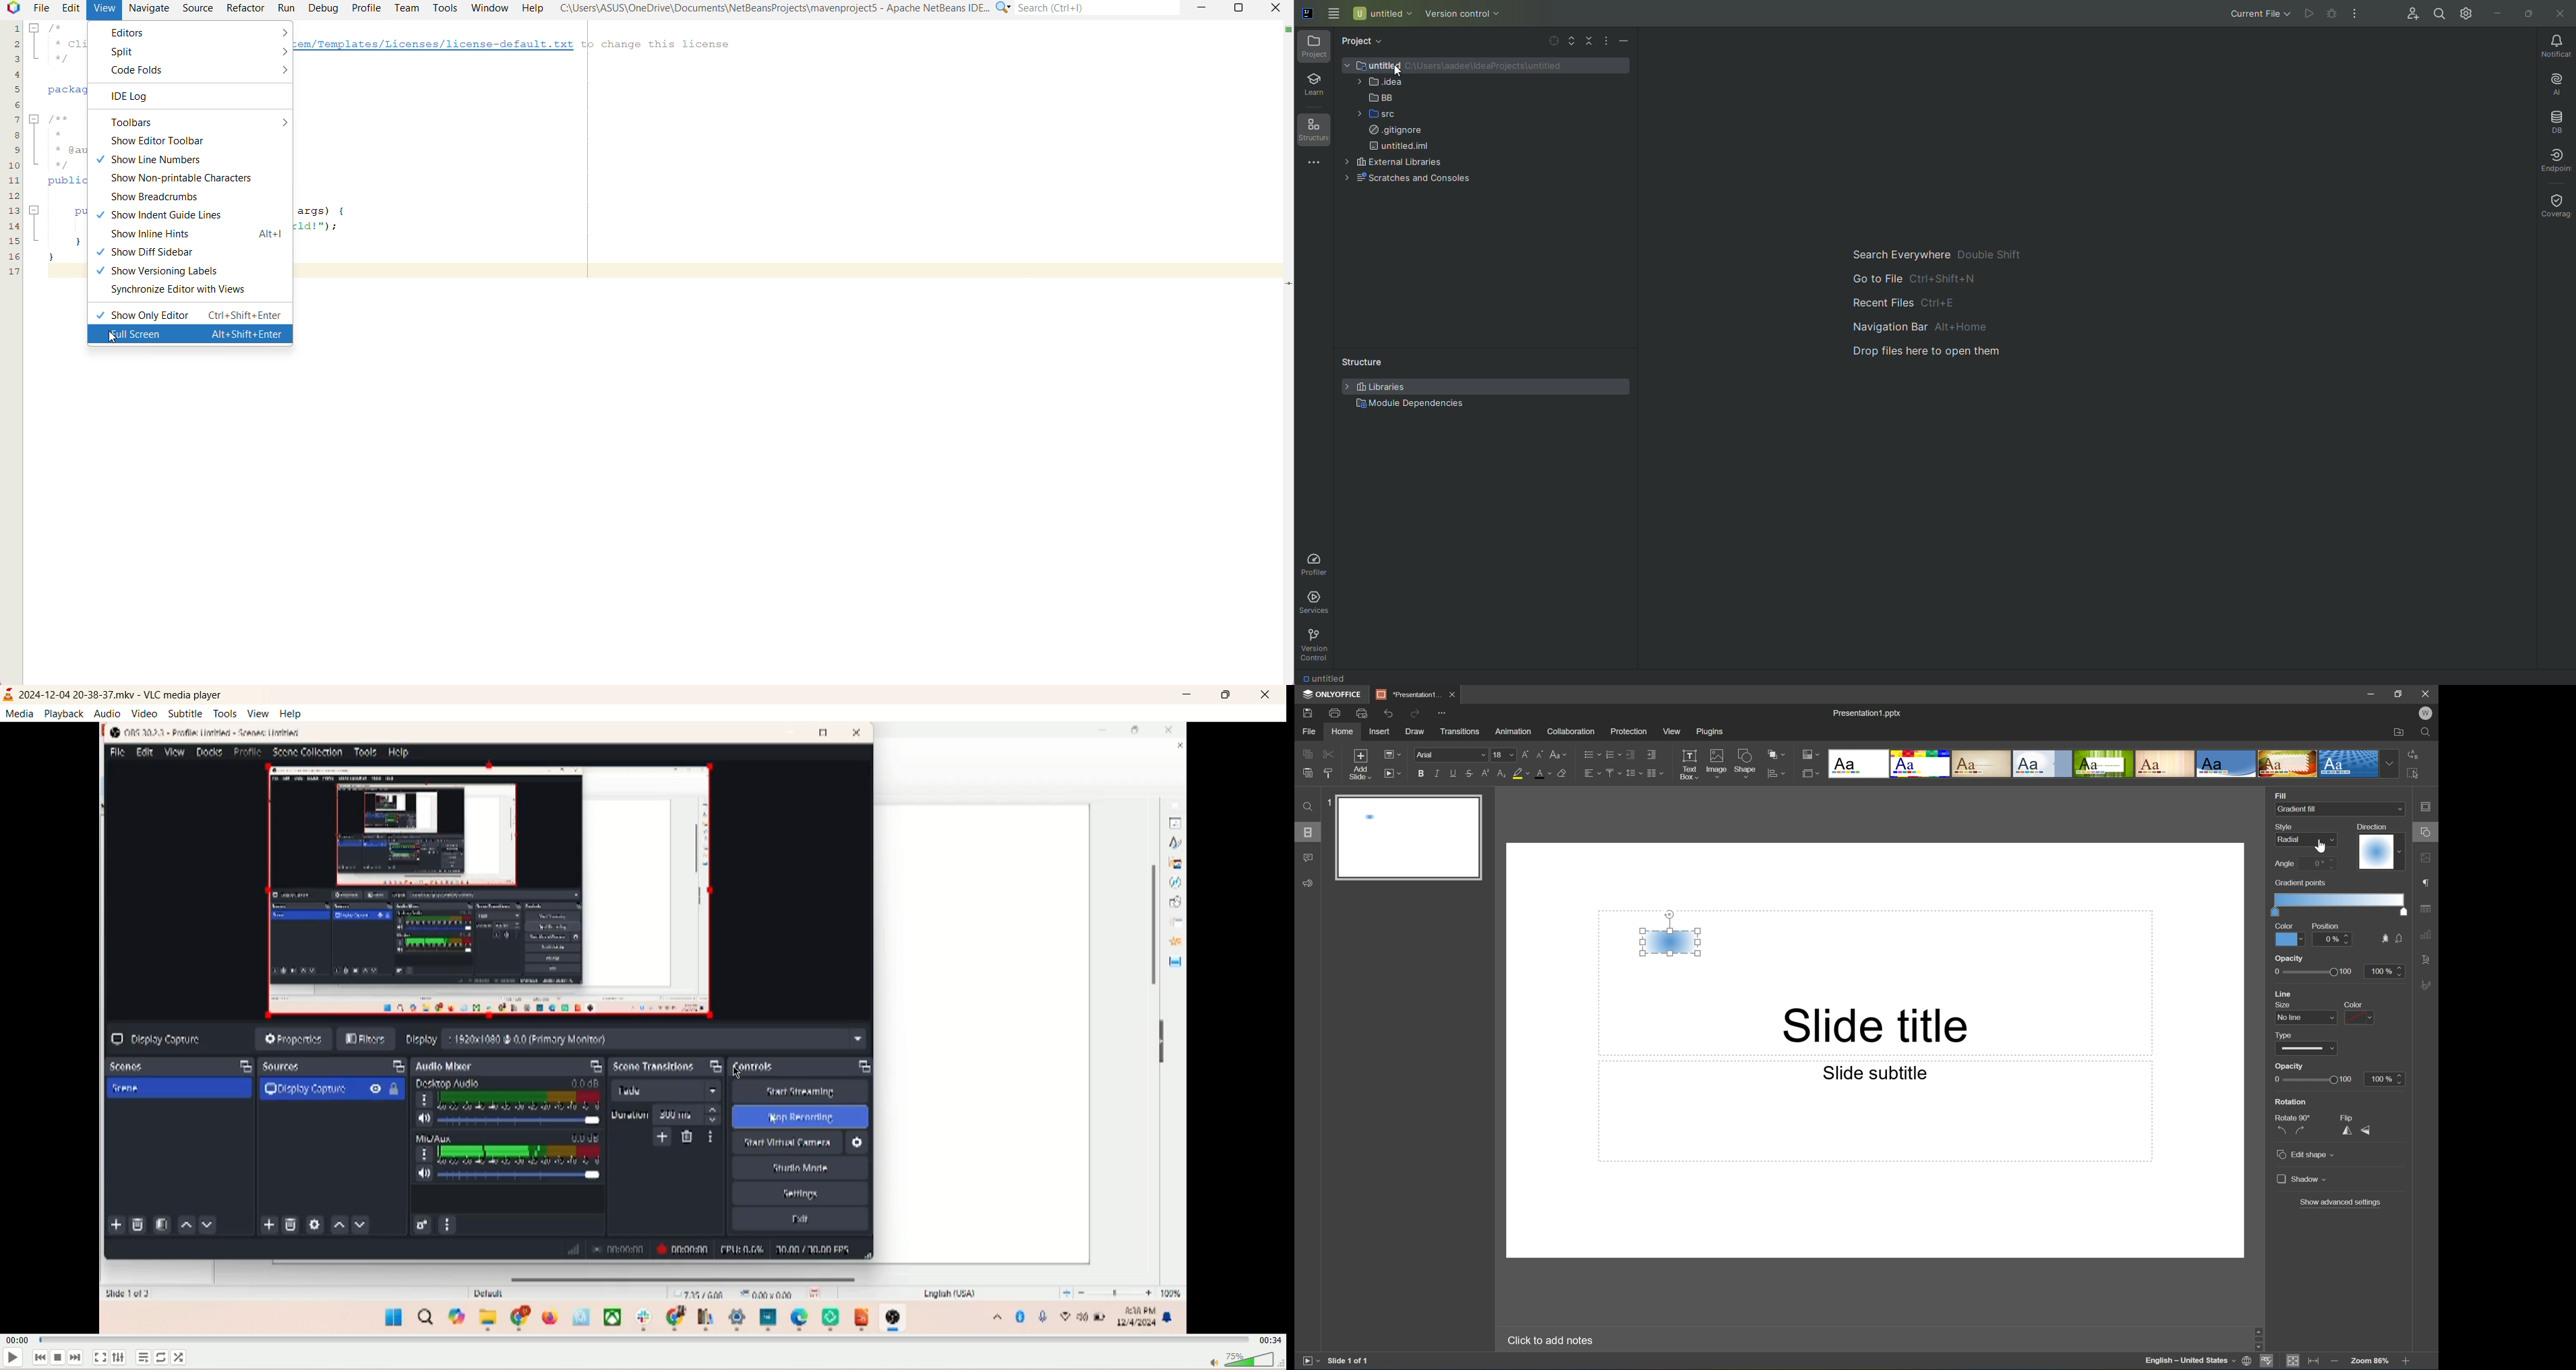  I want to click on Opacity, so click(2291, 1066).